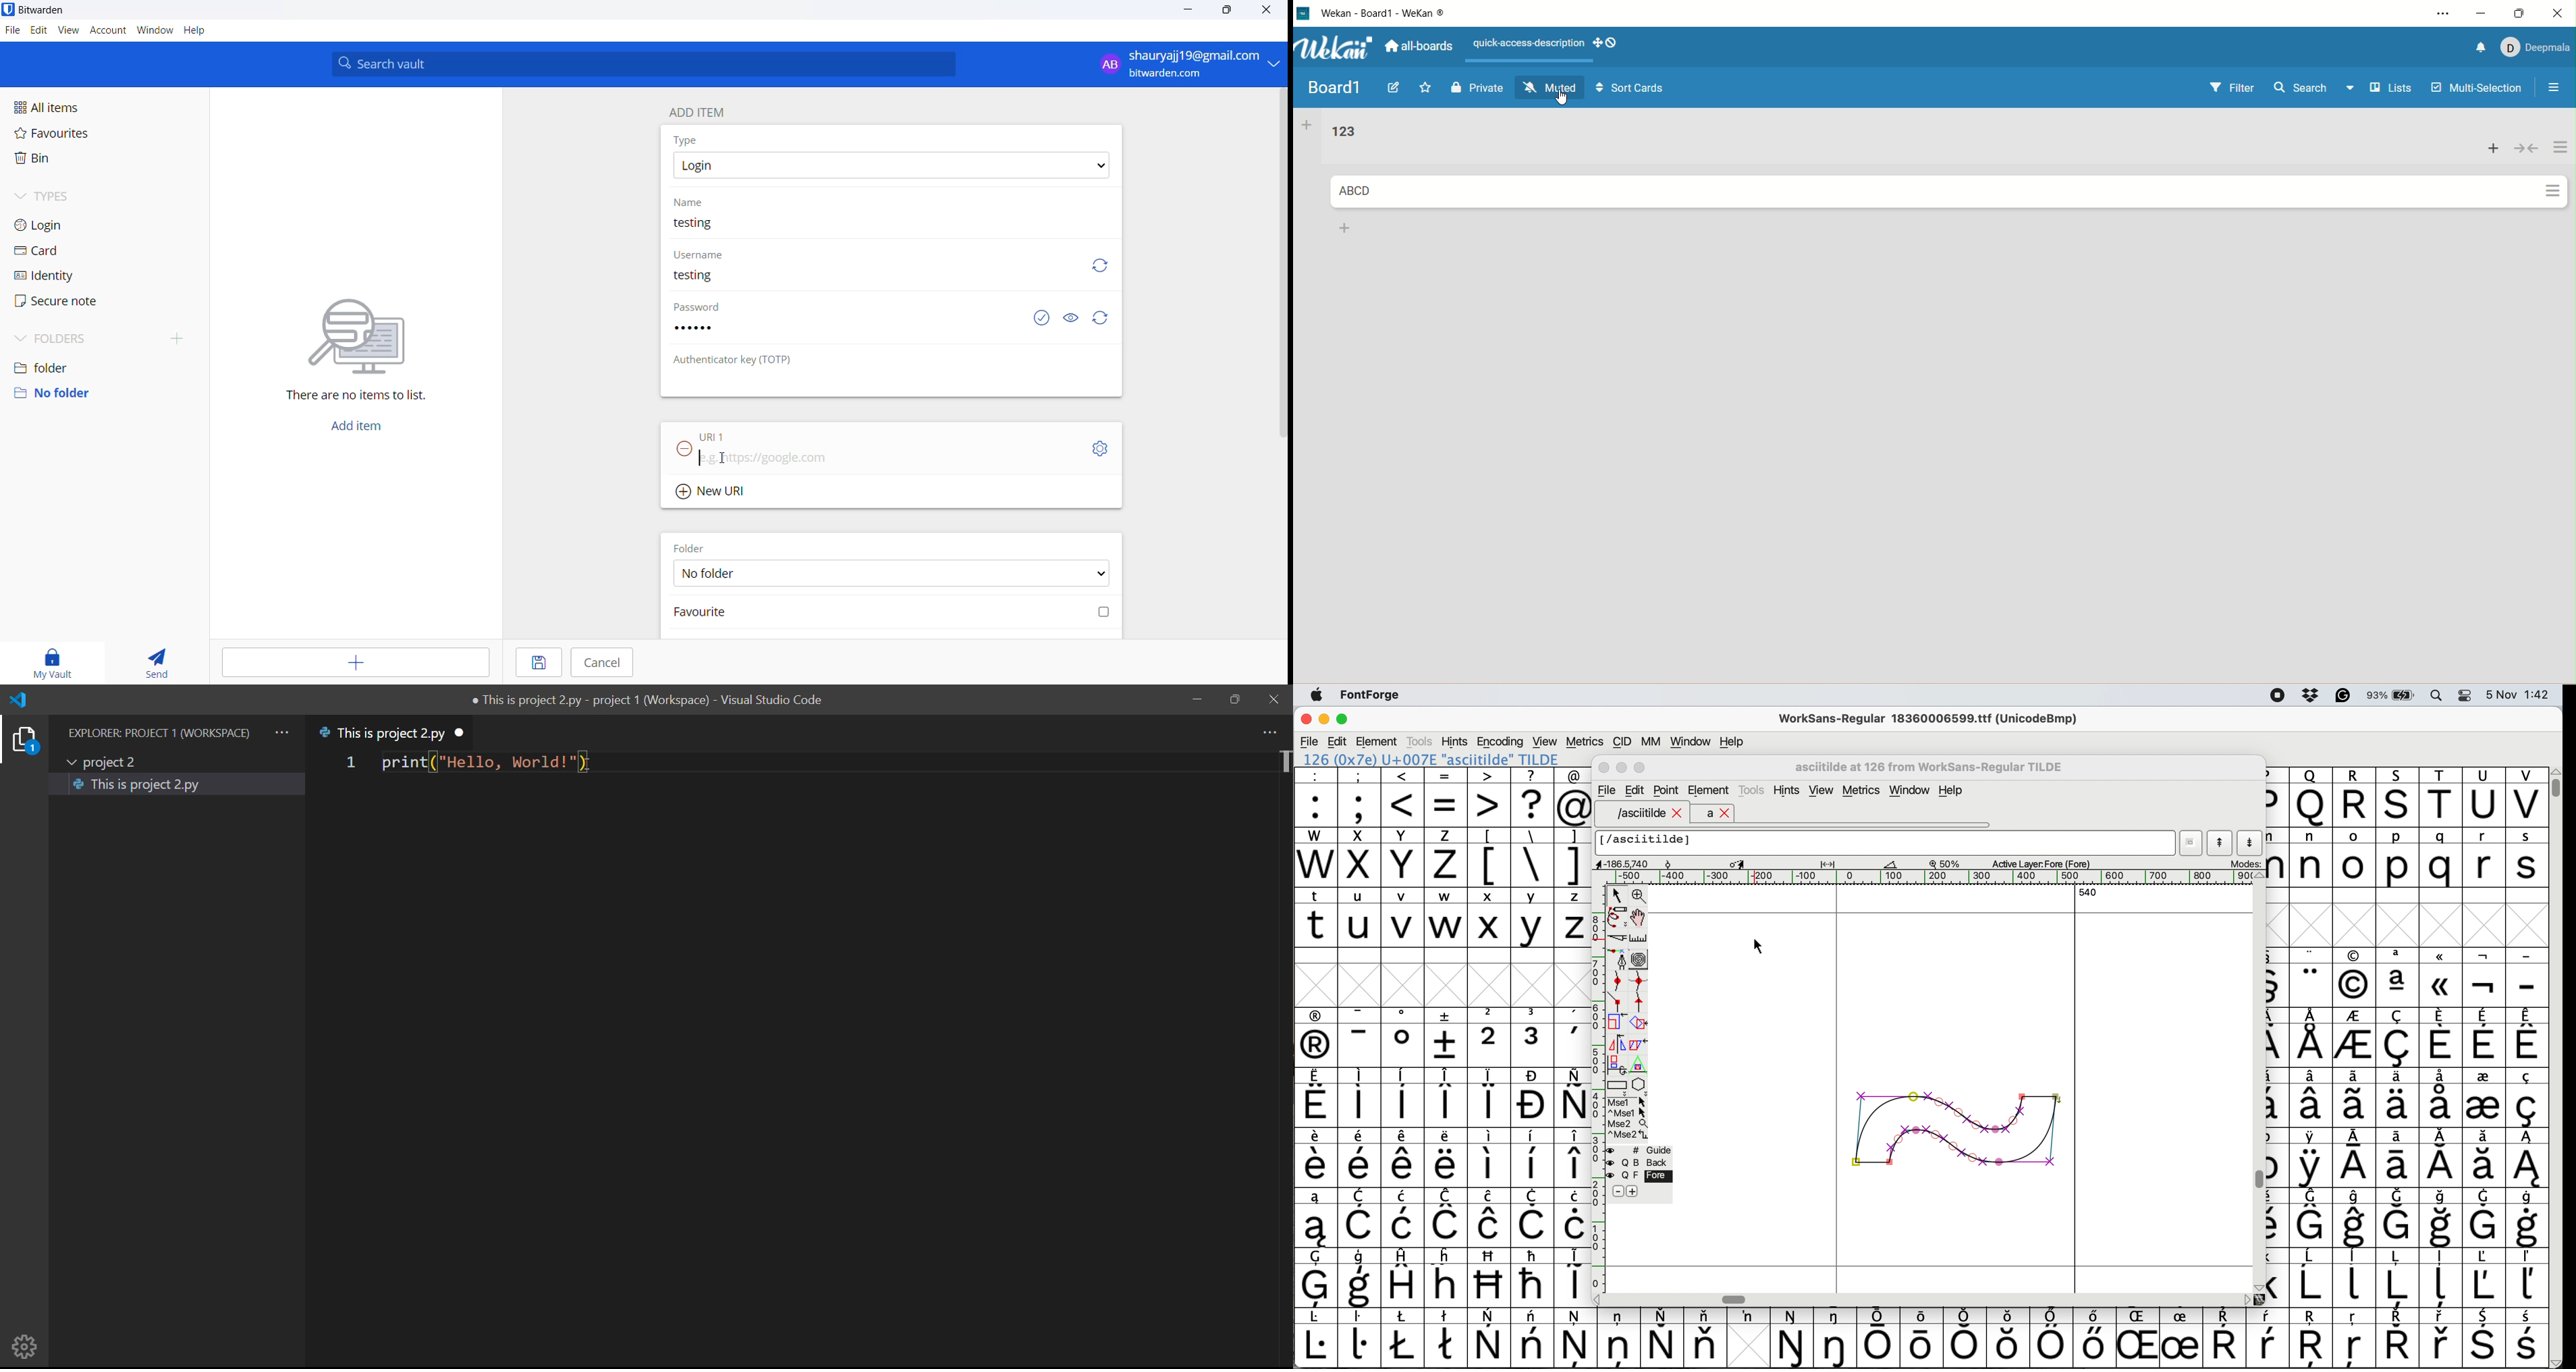 The image size is (2576, 1372). What do you see at coordinates (2482, 1097) in the screenshot?
I see `symbol` at bounding box center [2482, 1097].